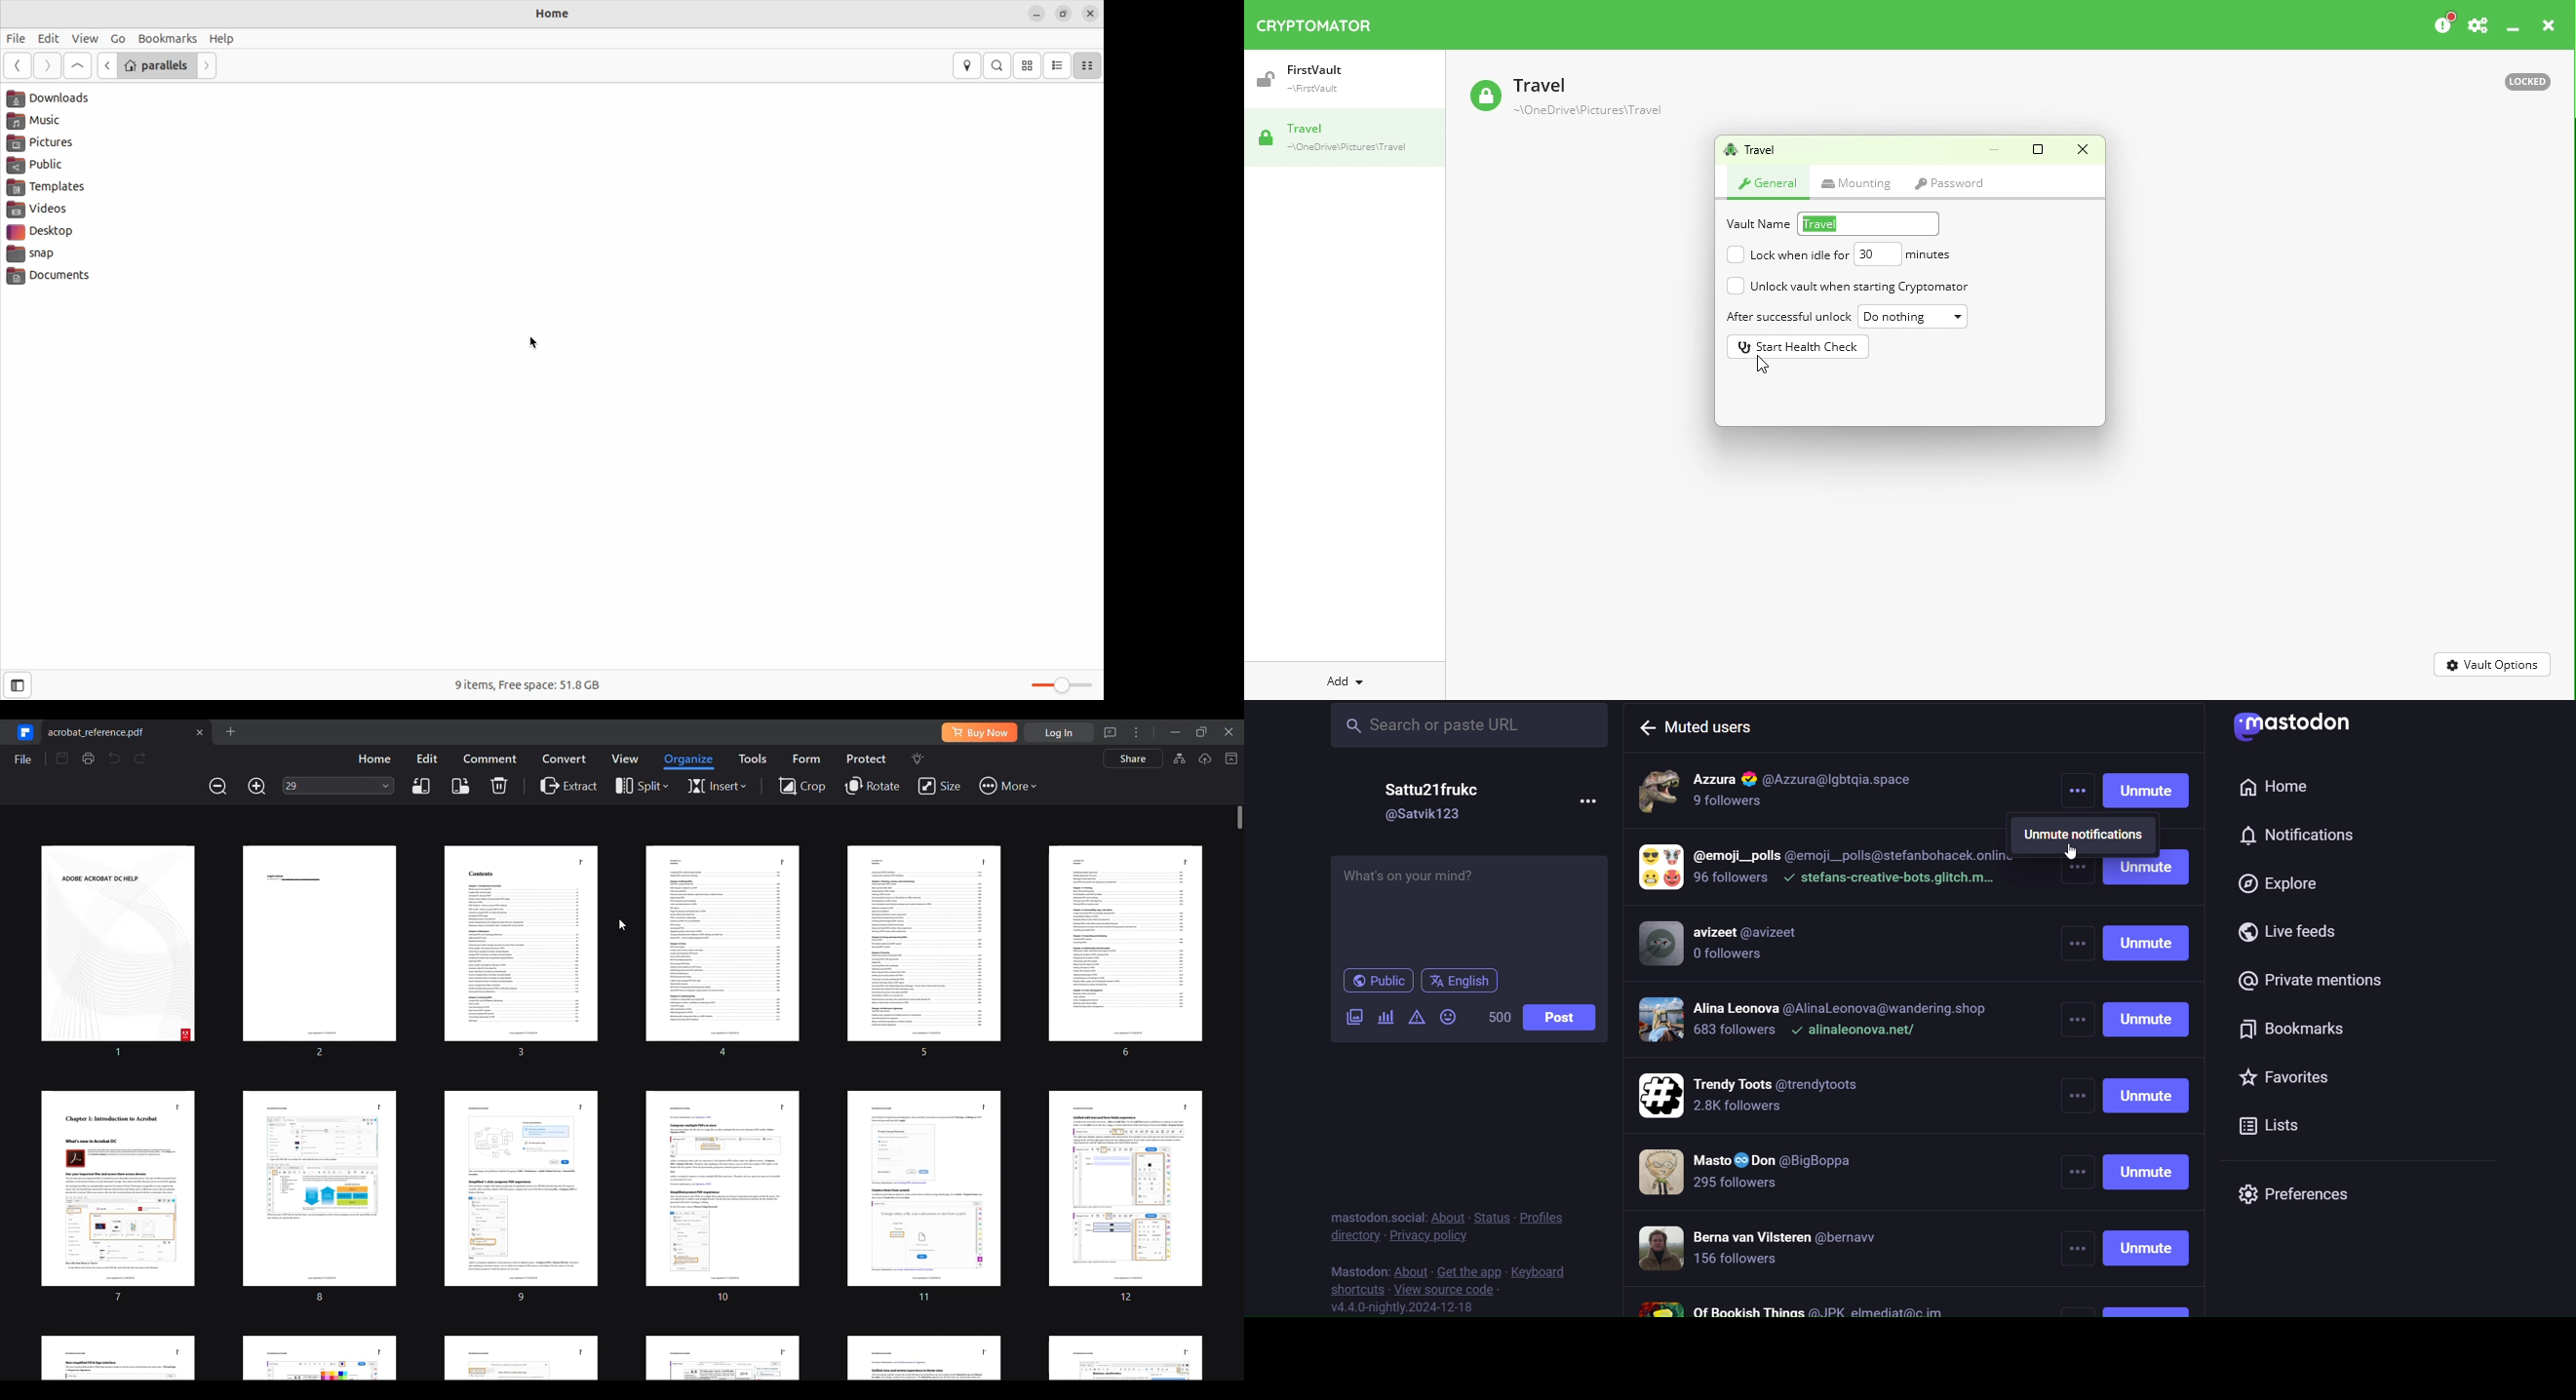  What do you see at coordinates (1930, 254) in the screenshot?
I see `minutes` at bounding box center [1930, 254].